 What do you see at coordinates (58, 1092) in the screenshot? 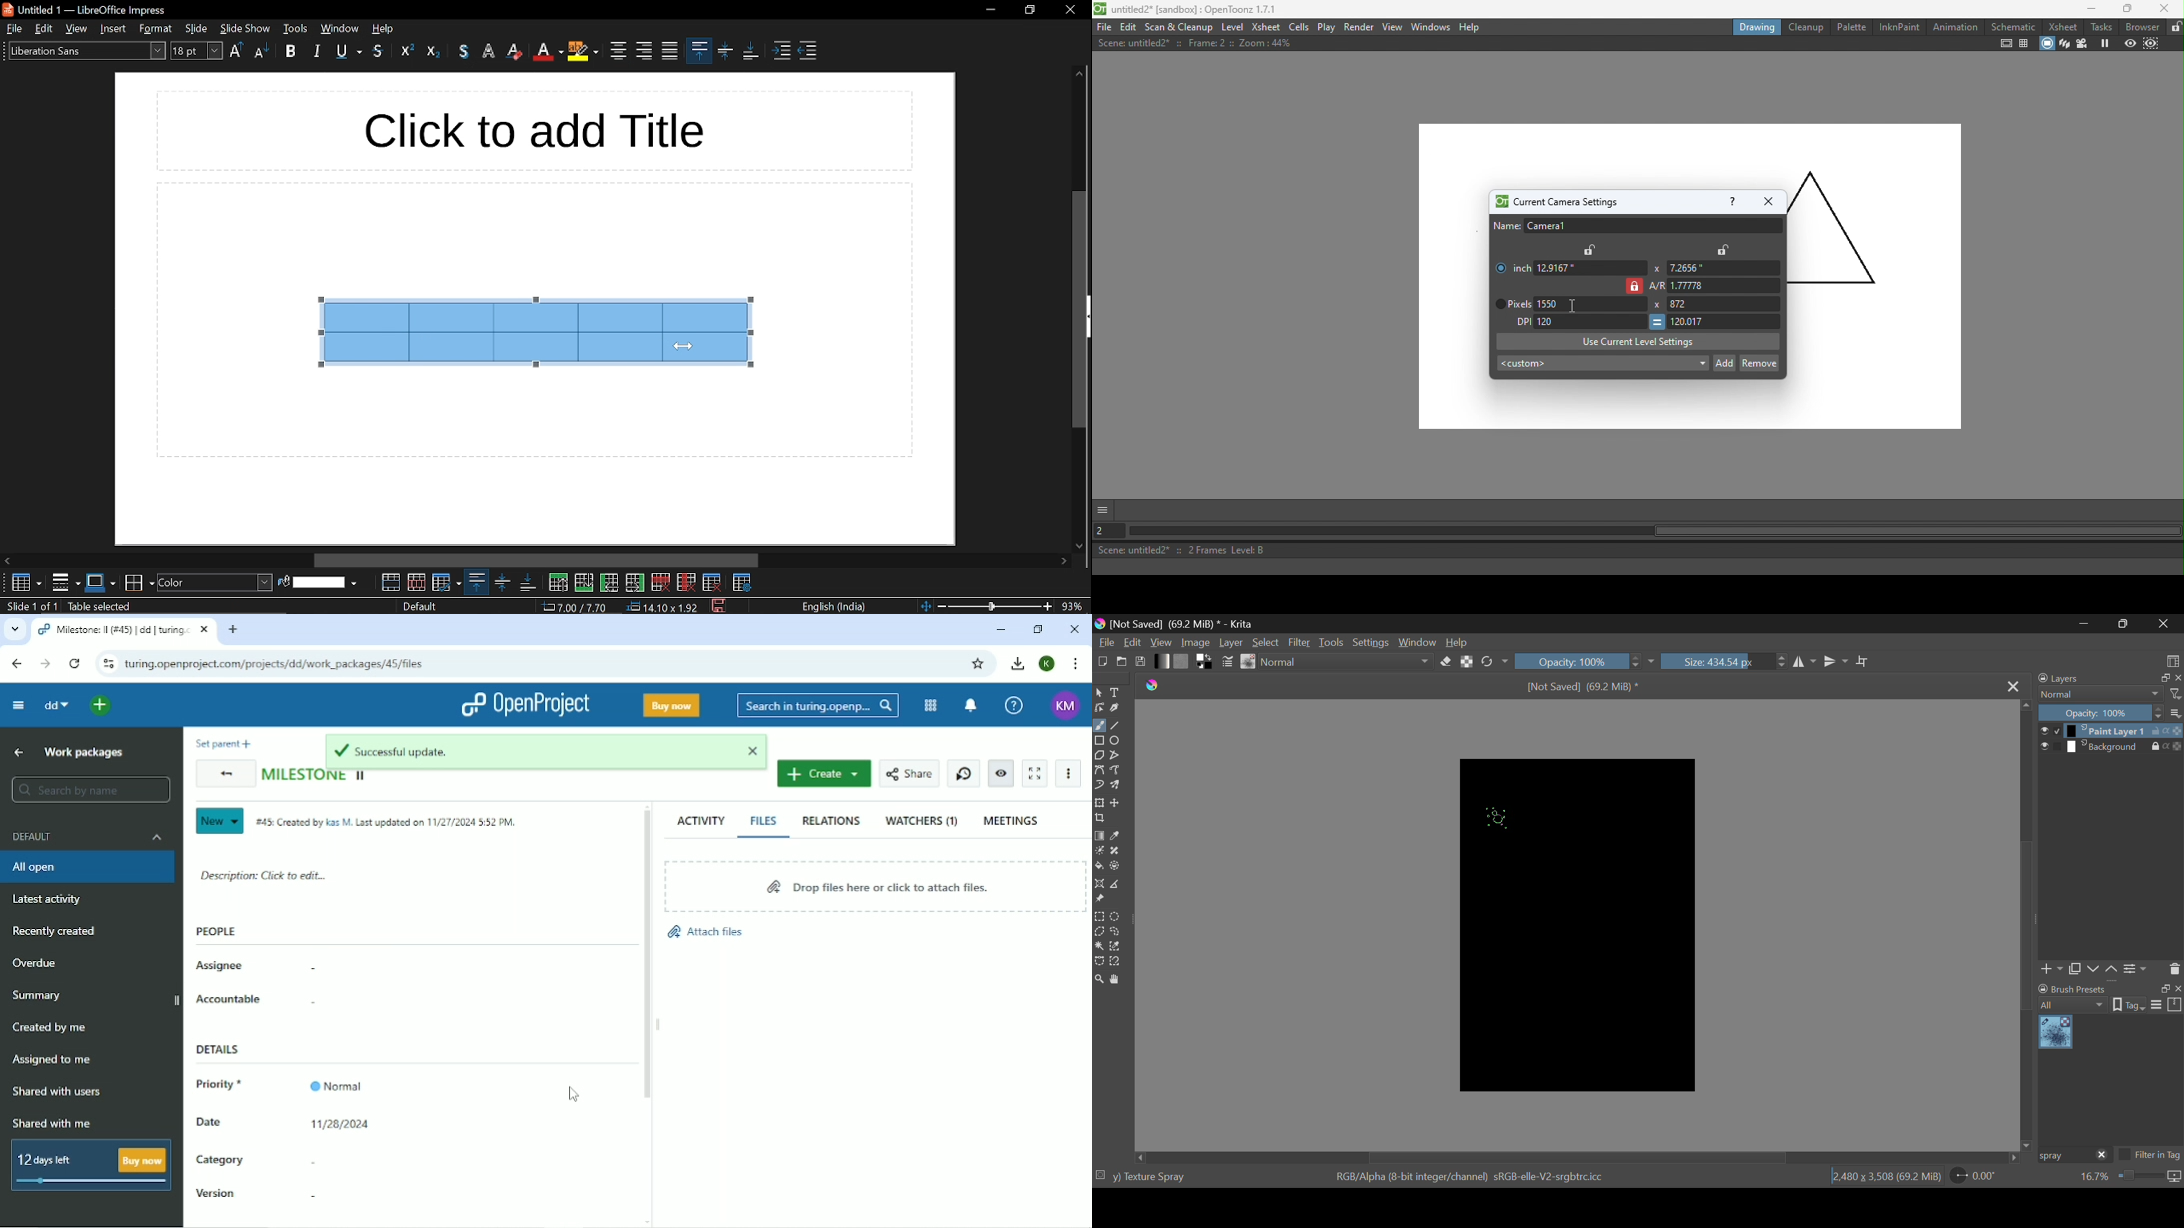
I see `Shared with users` at bounding box center [58, 1092].